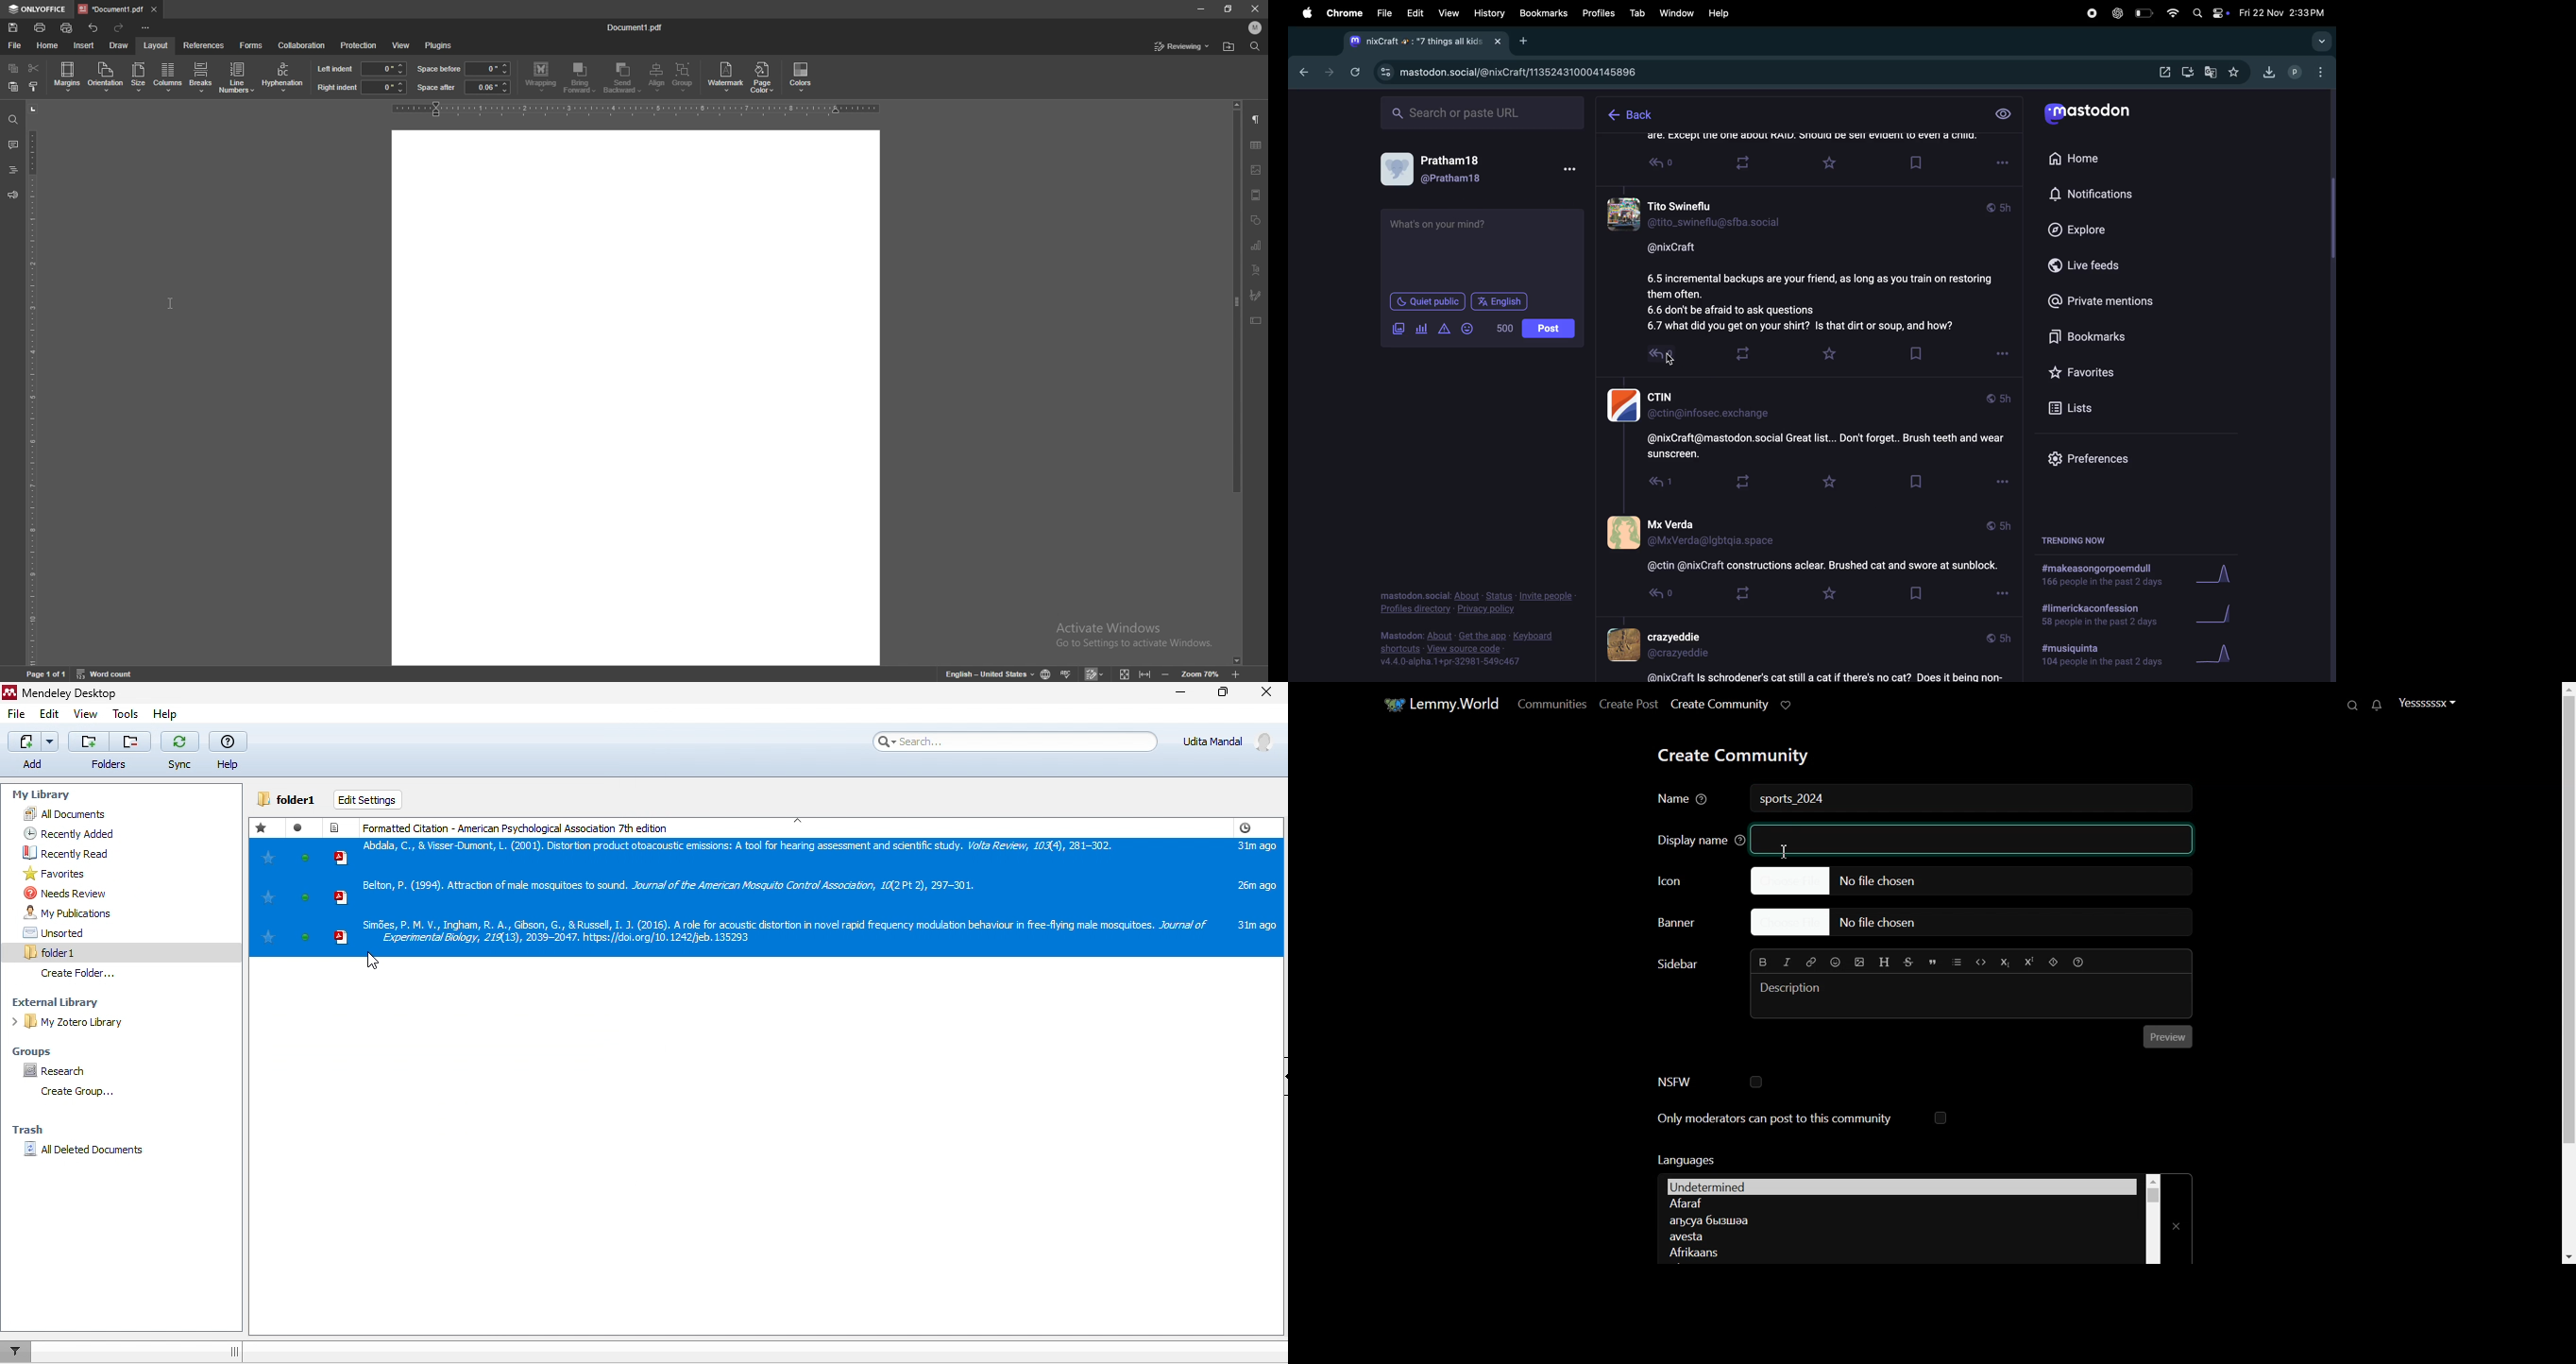 The width and height of the screenshot is (2576, 1372). I want to click on redo, so click(120, 28).